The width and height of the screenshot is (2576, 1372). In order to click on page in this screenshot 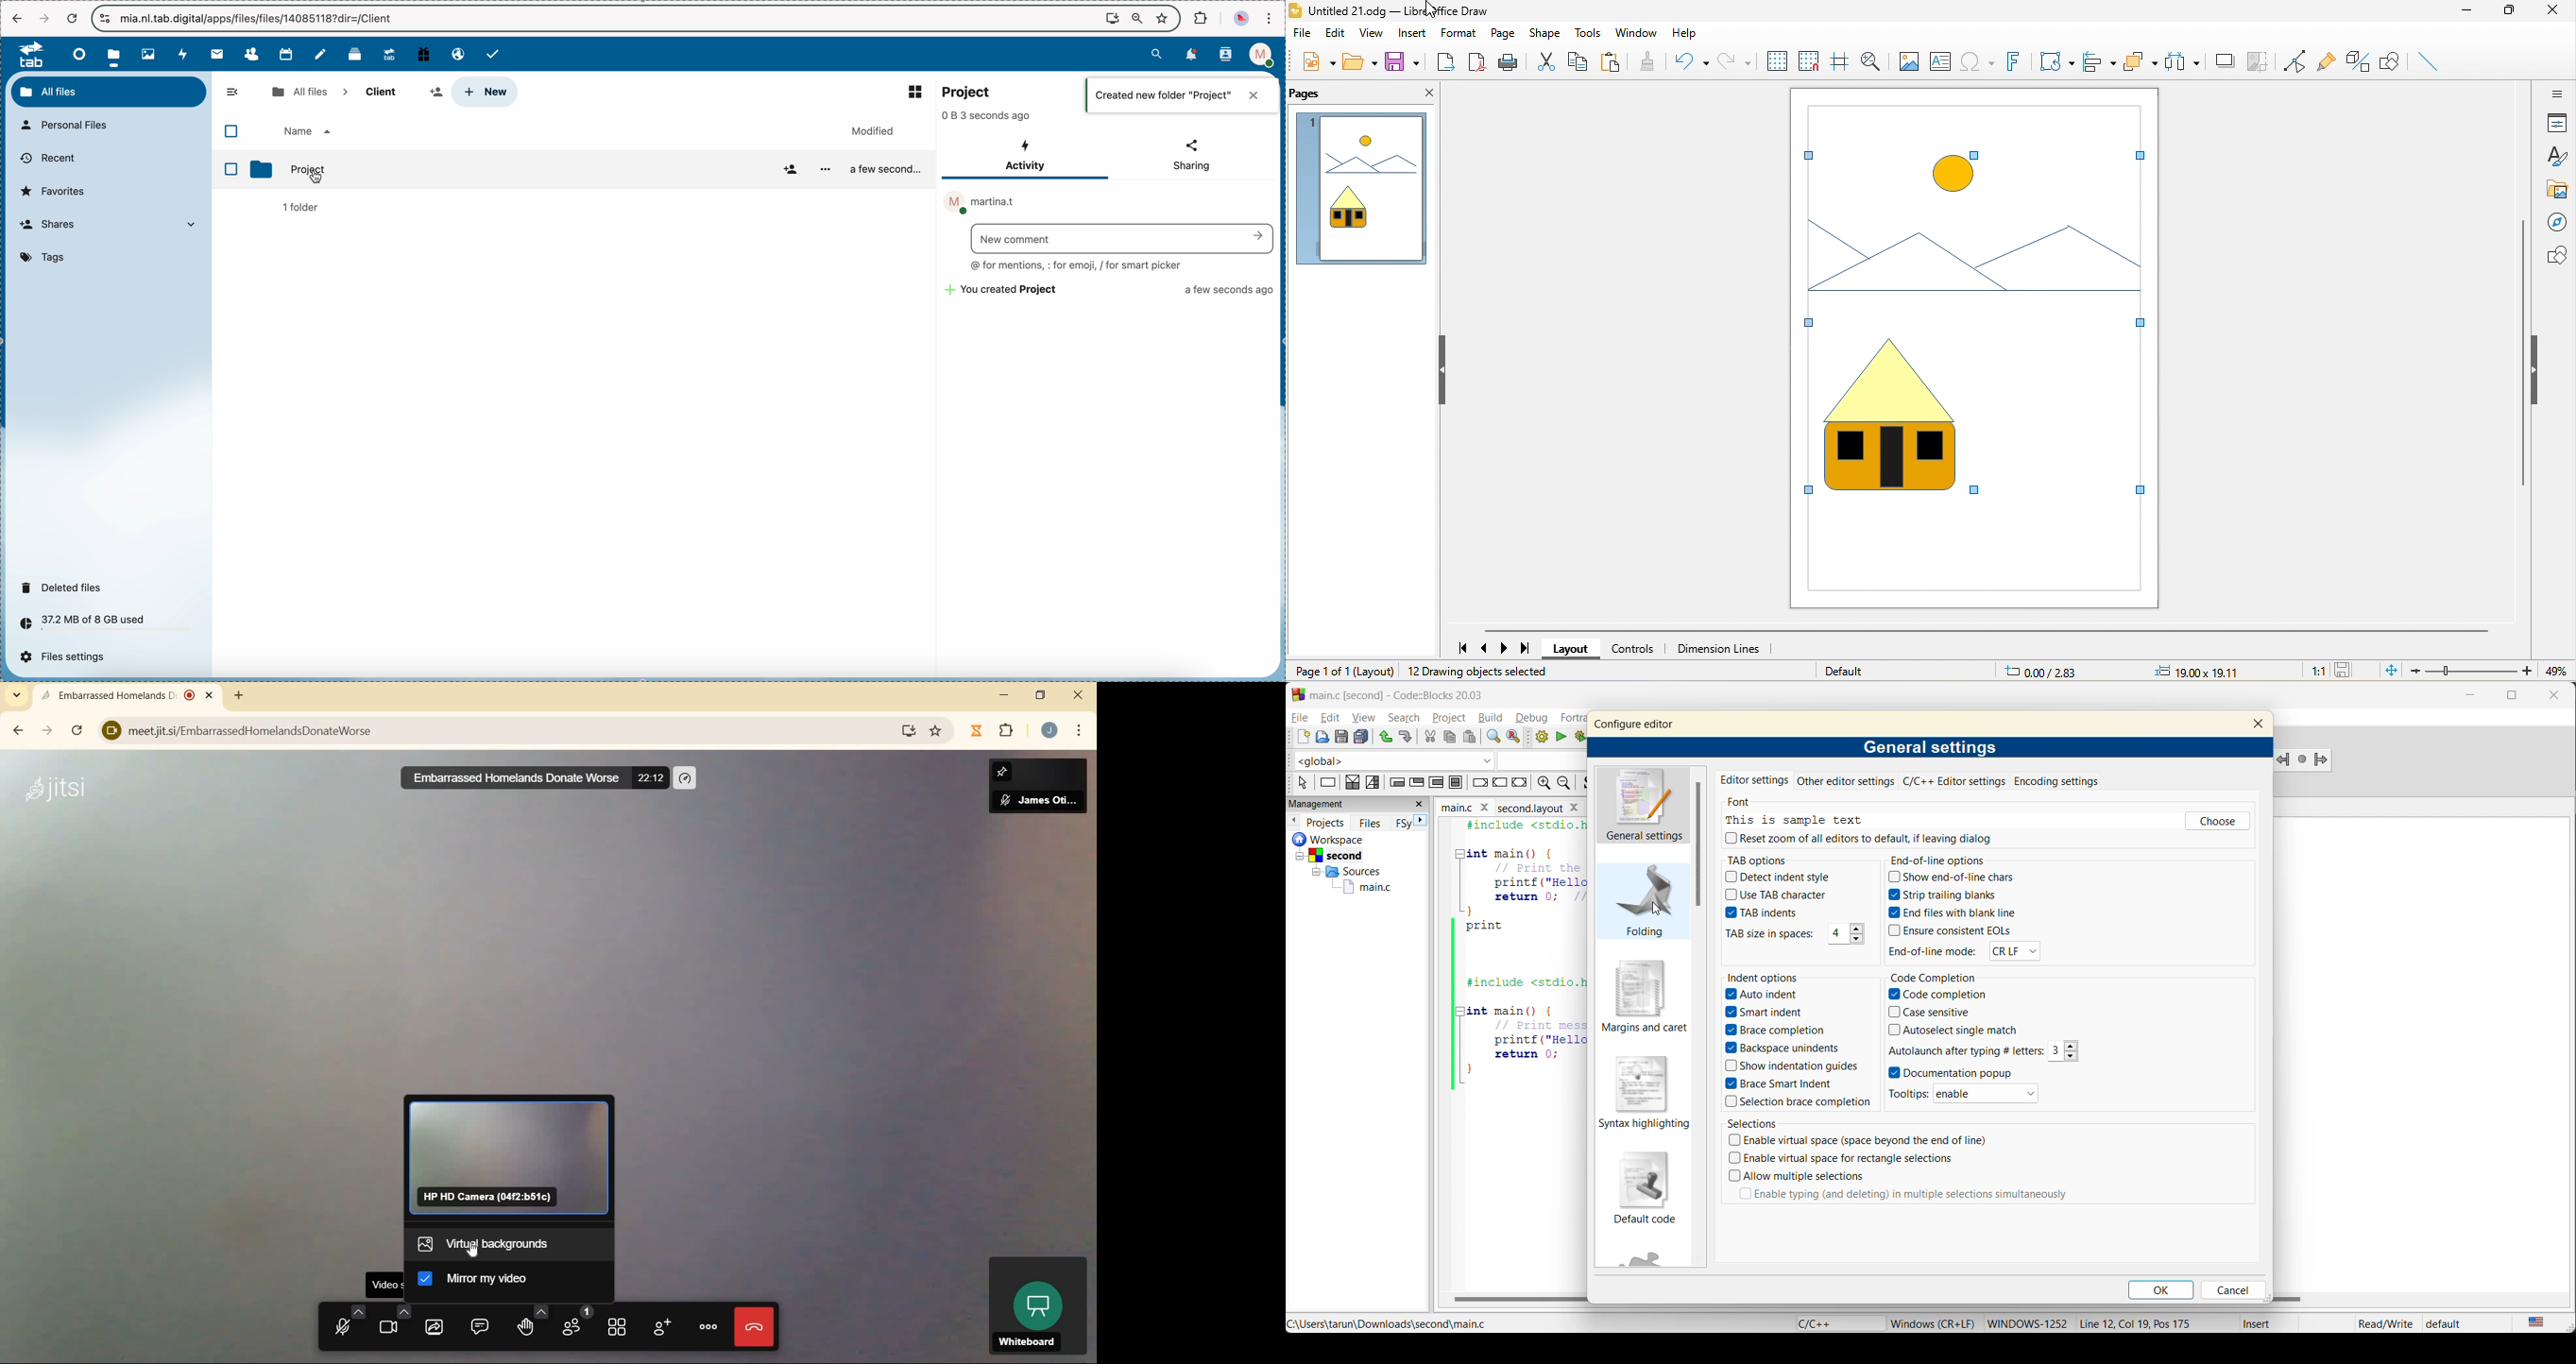, I will do `click(1504, 33)`.